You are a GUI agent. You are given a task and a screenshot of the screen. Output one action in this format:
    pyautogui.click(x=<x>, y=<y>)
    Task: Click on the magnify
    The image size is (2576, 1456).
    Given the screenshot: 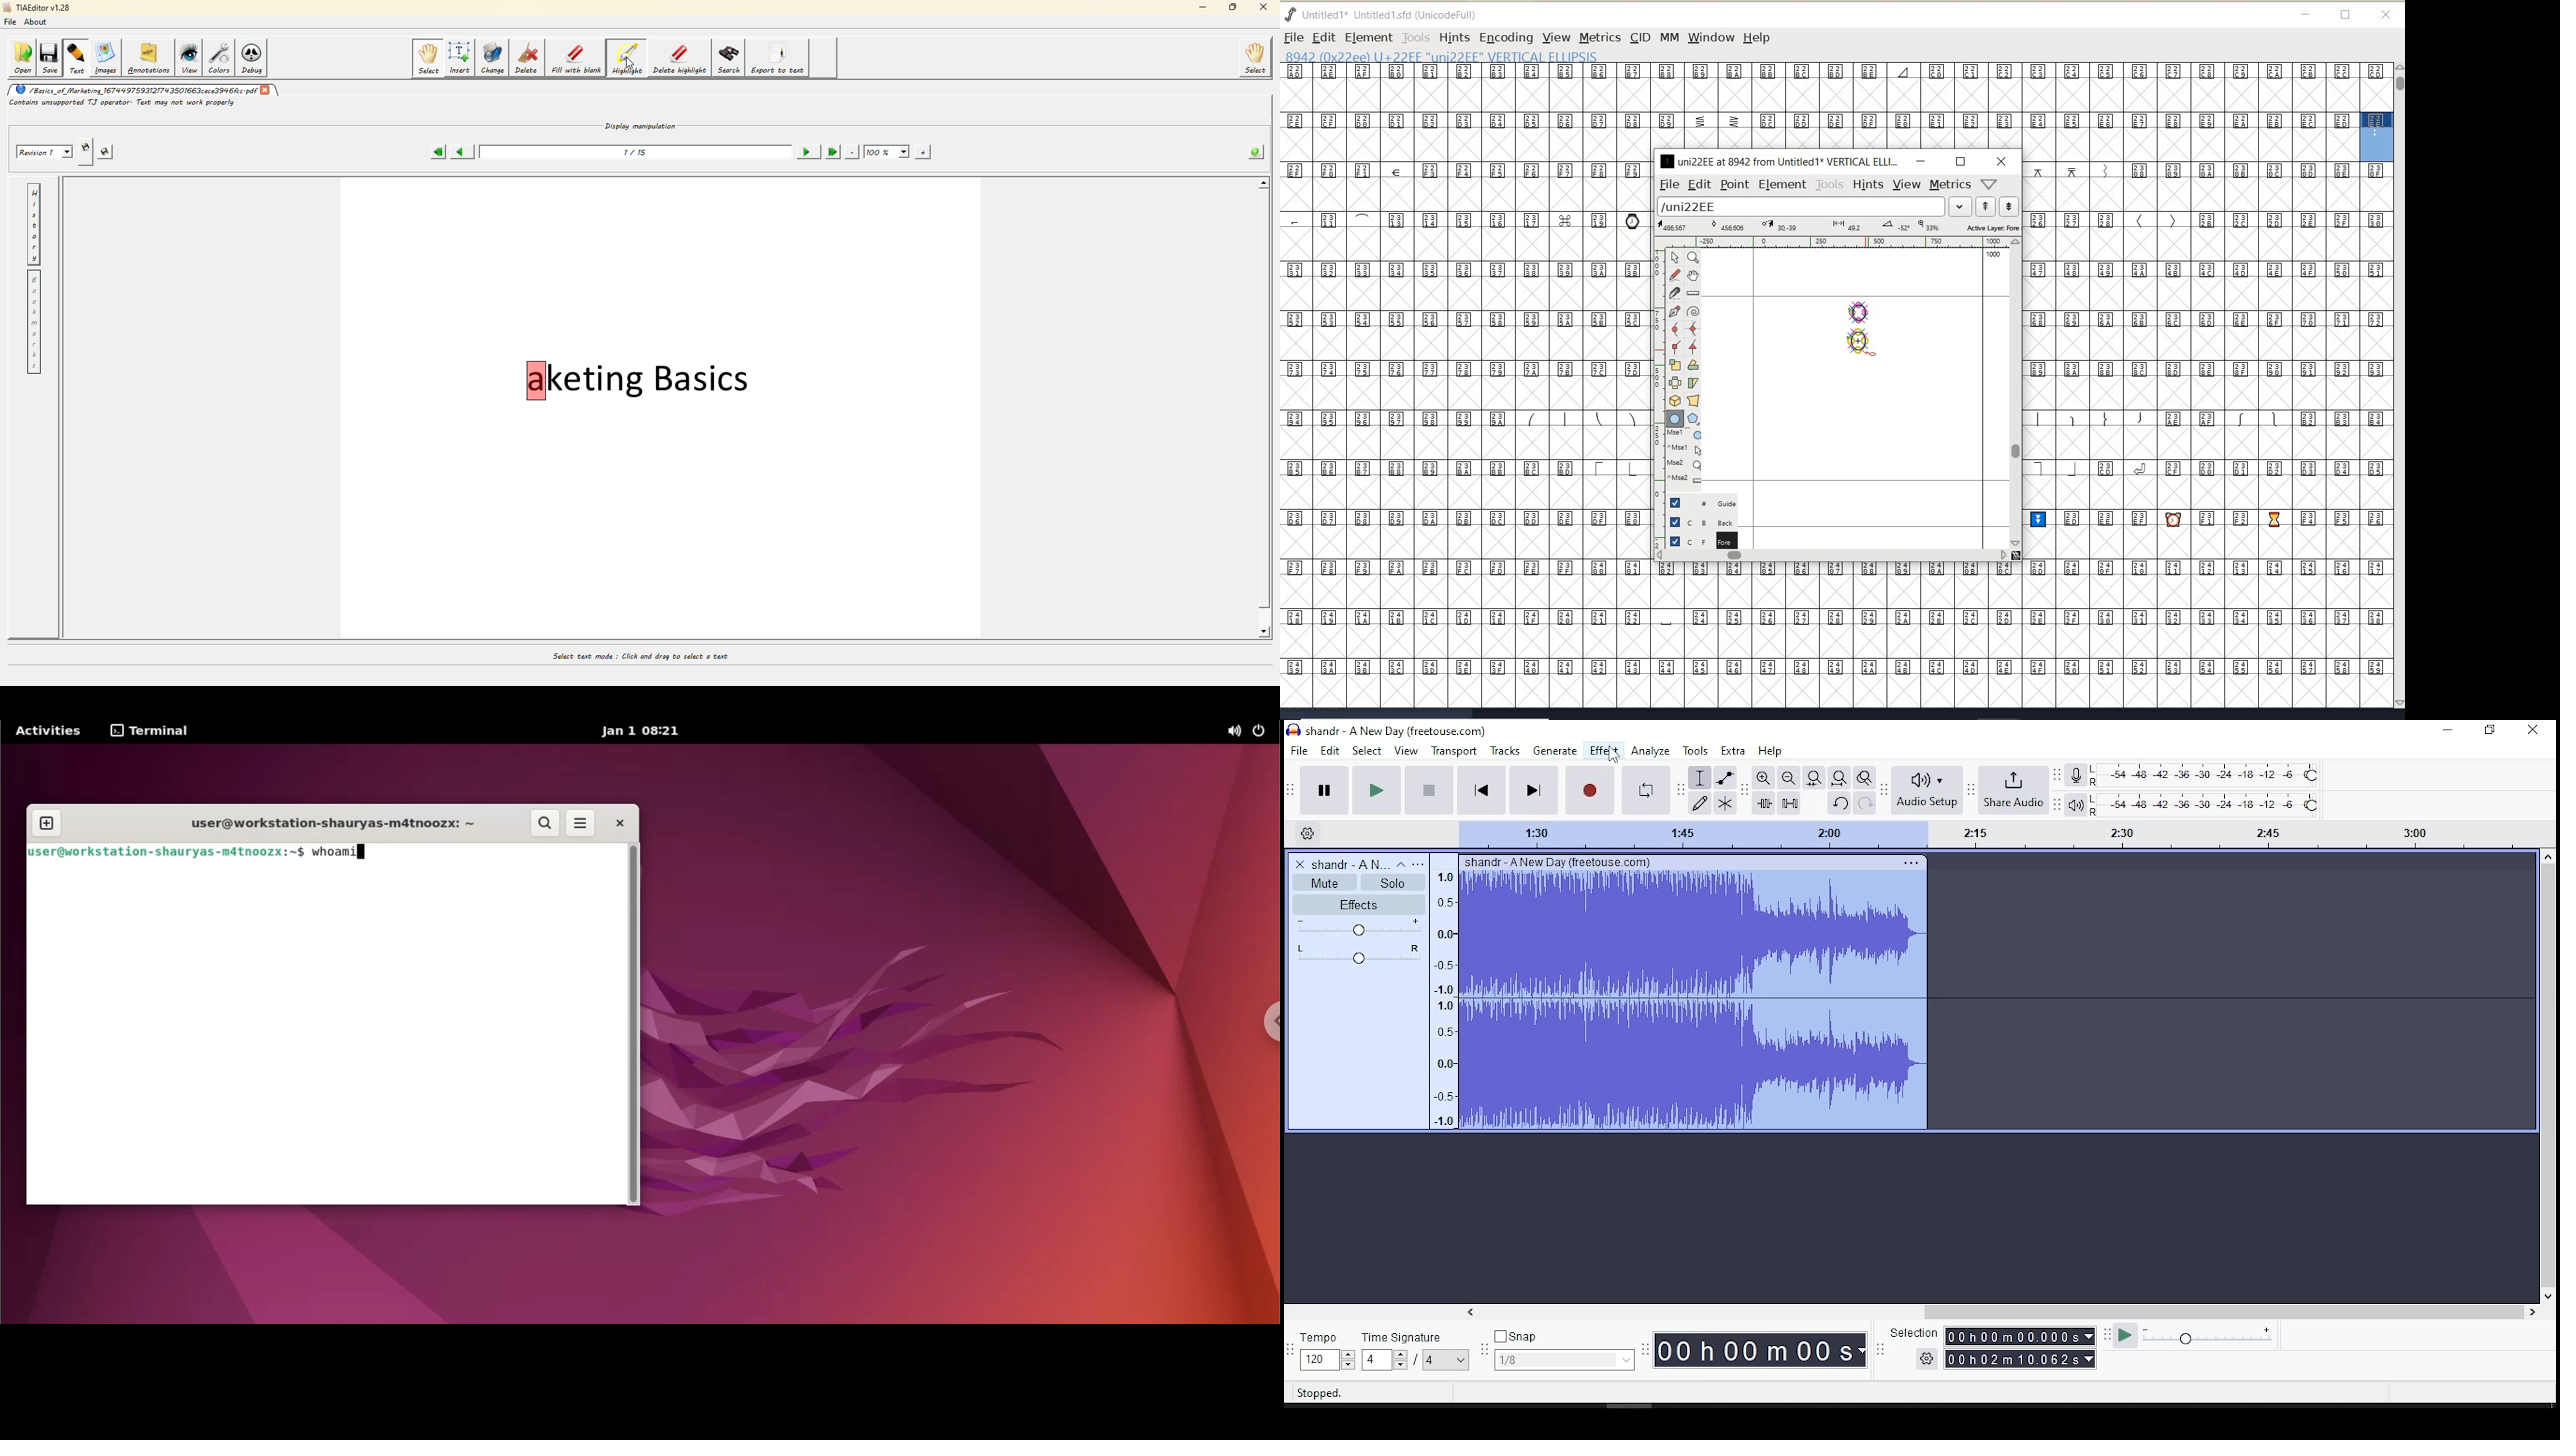 What is the action you would take?
    pyautogui.click(x=1693, y=257)
    